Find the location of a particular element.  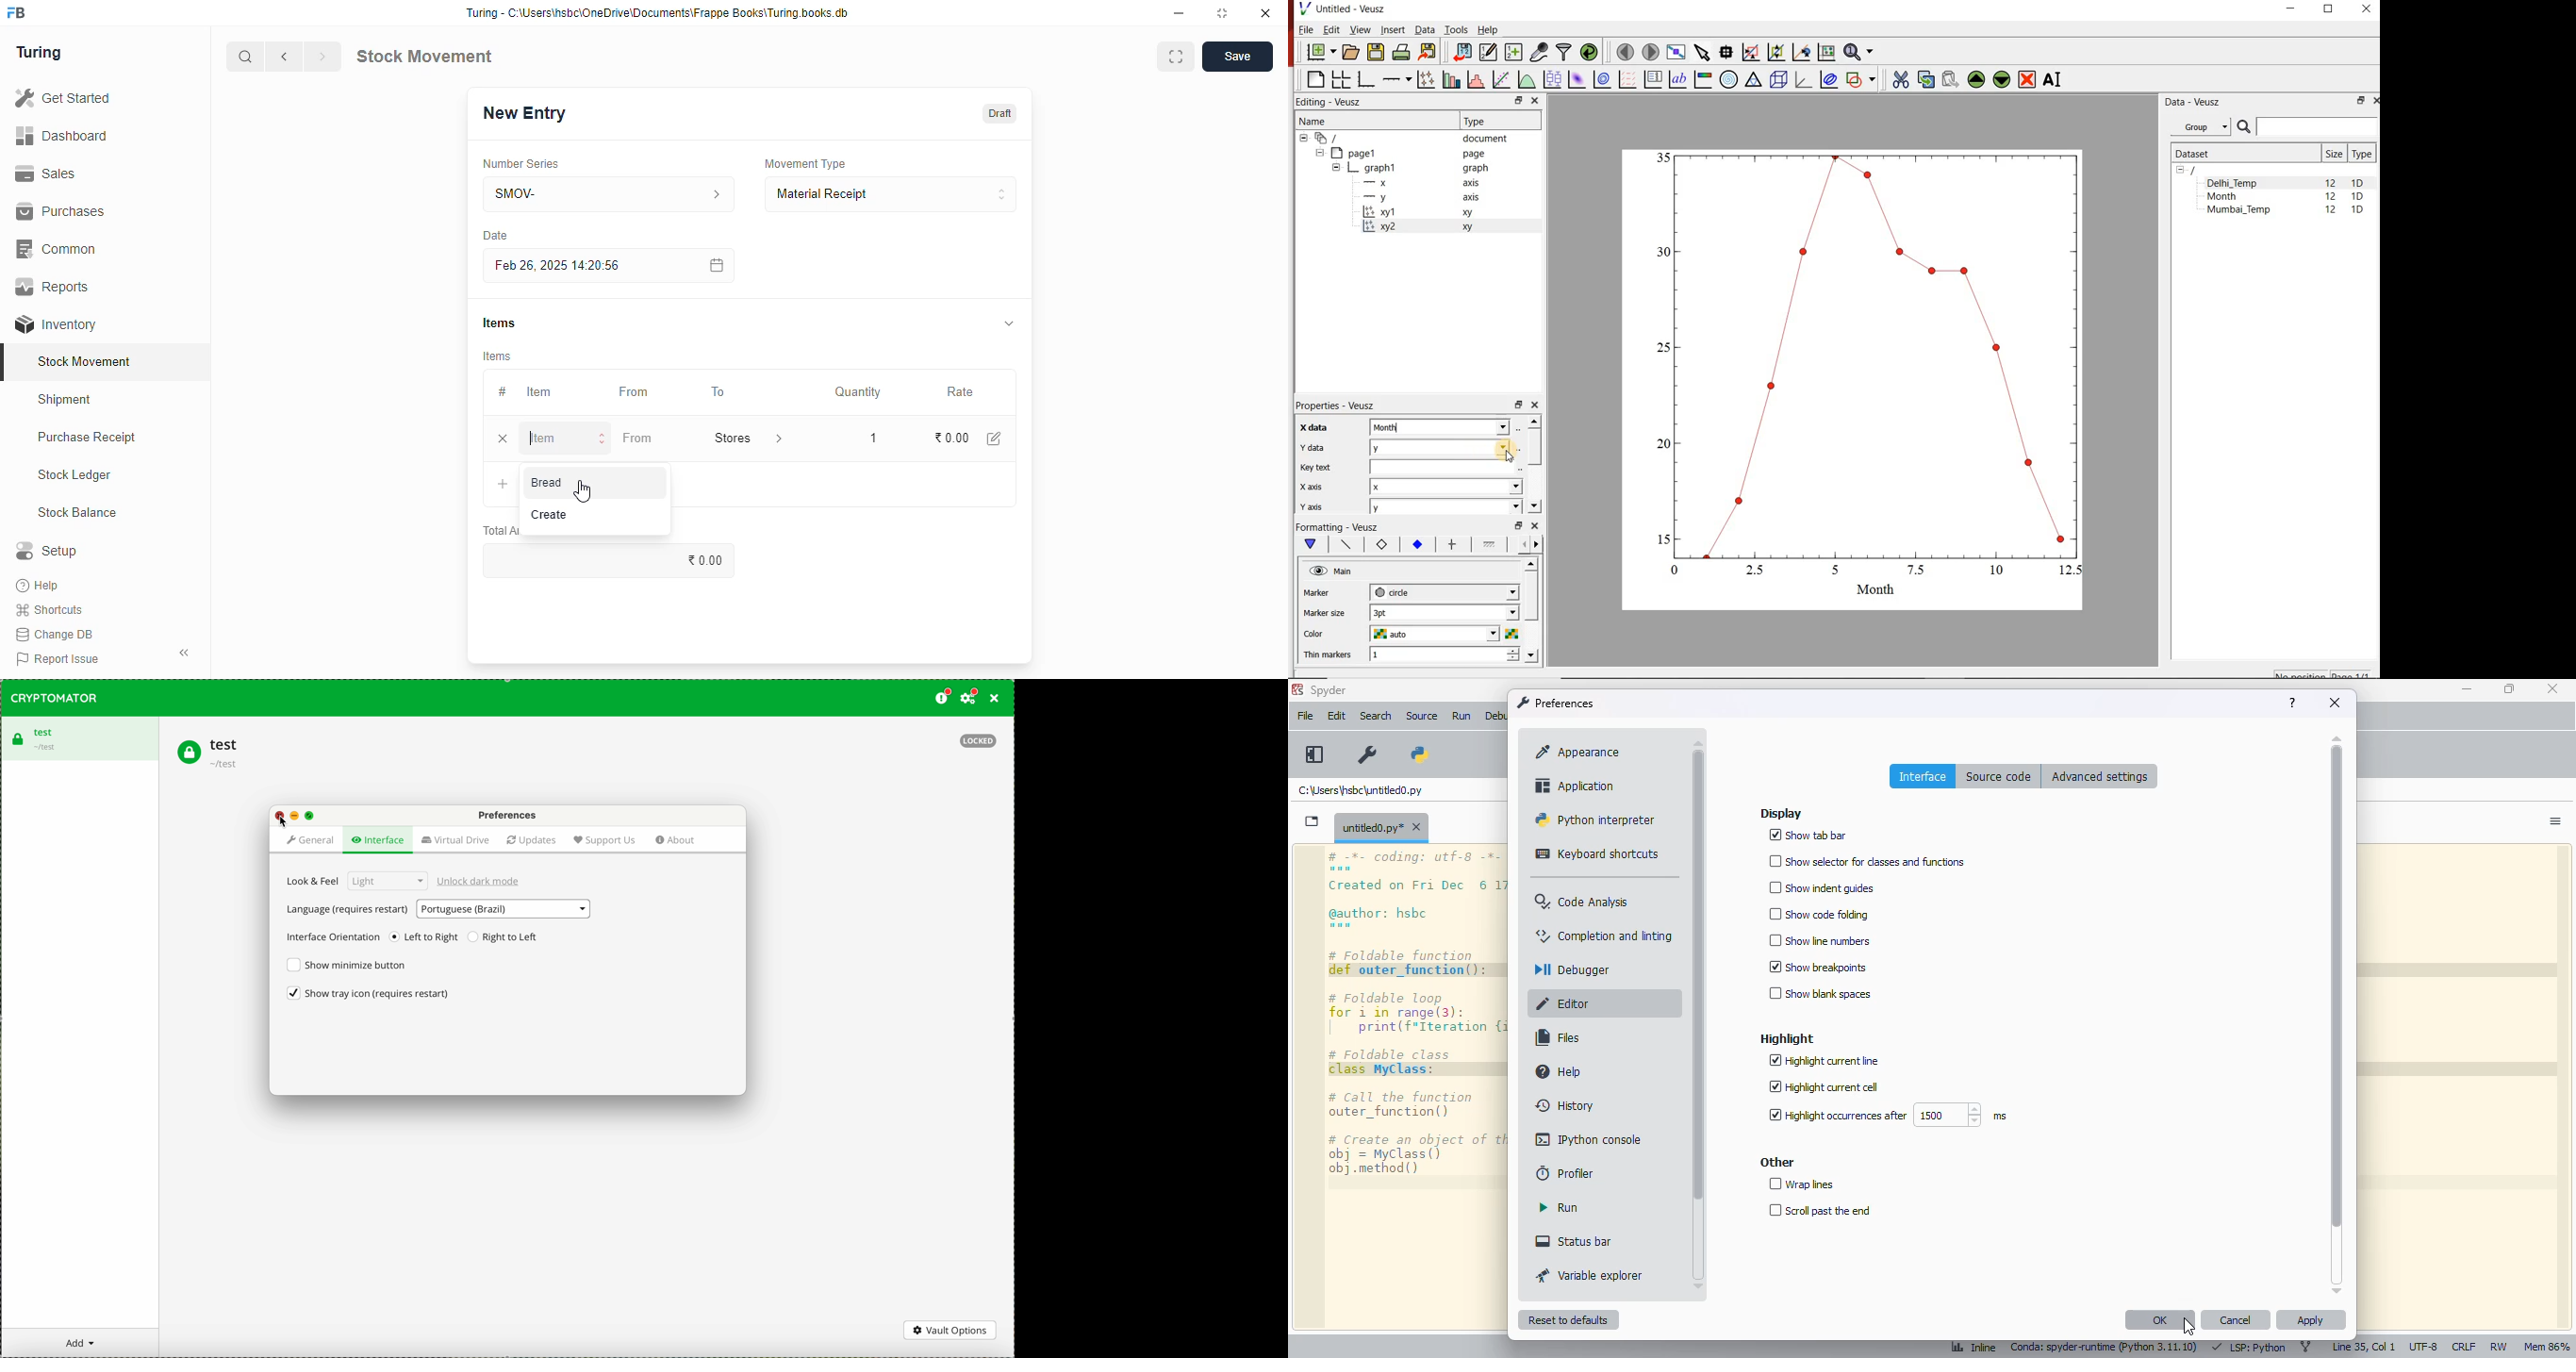

shipment is located at coordinates (65, 400).